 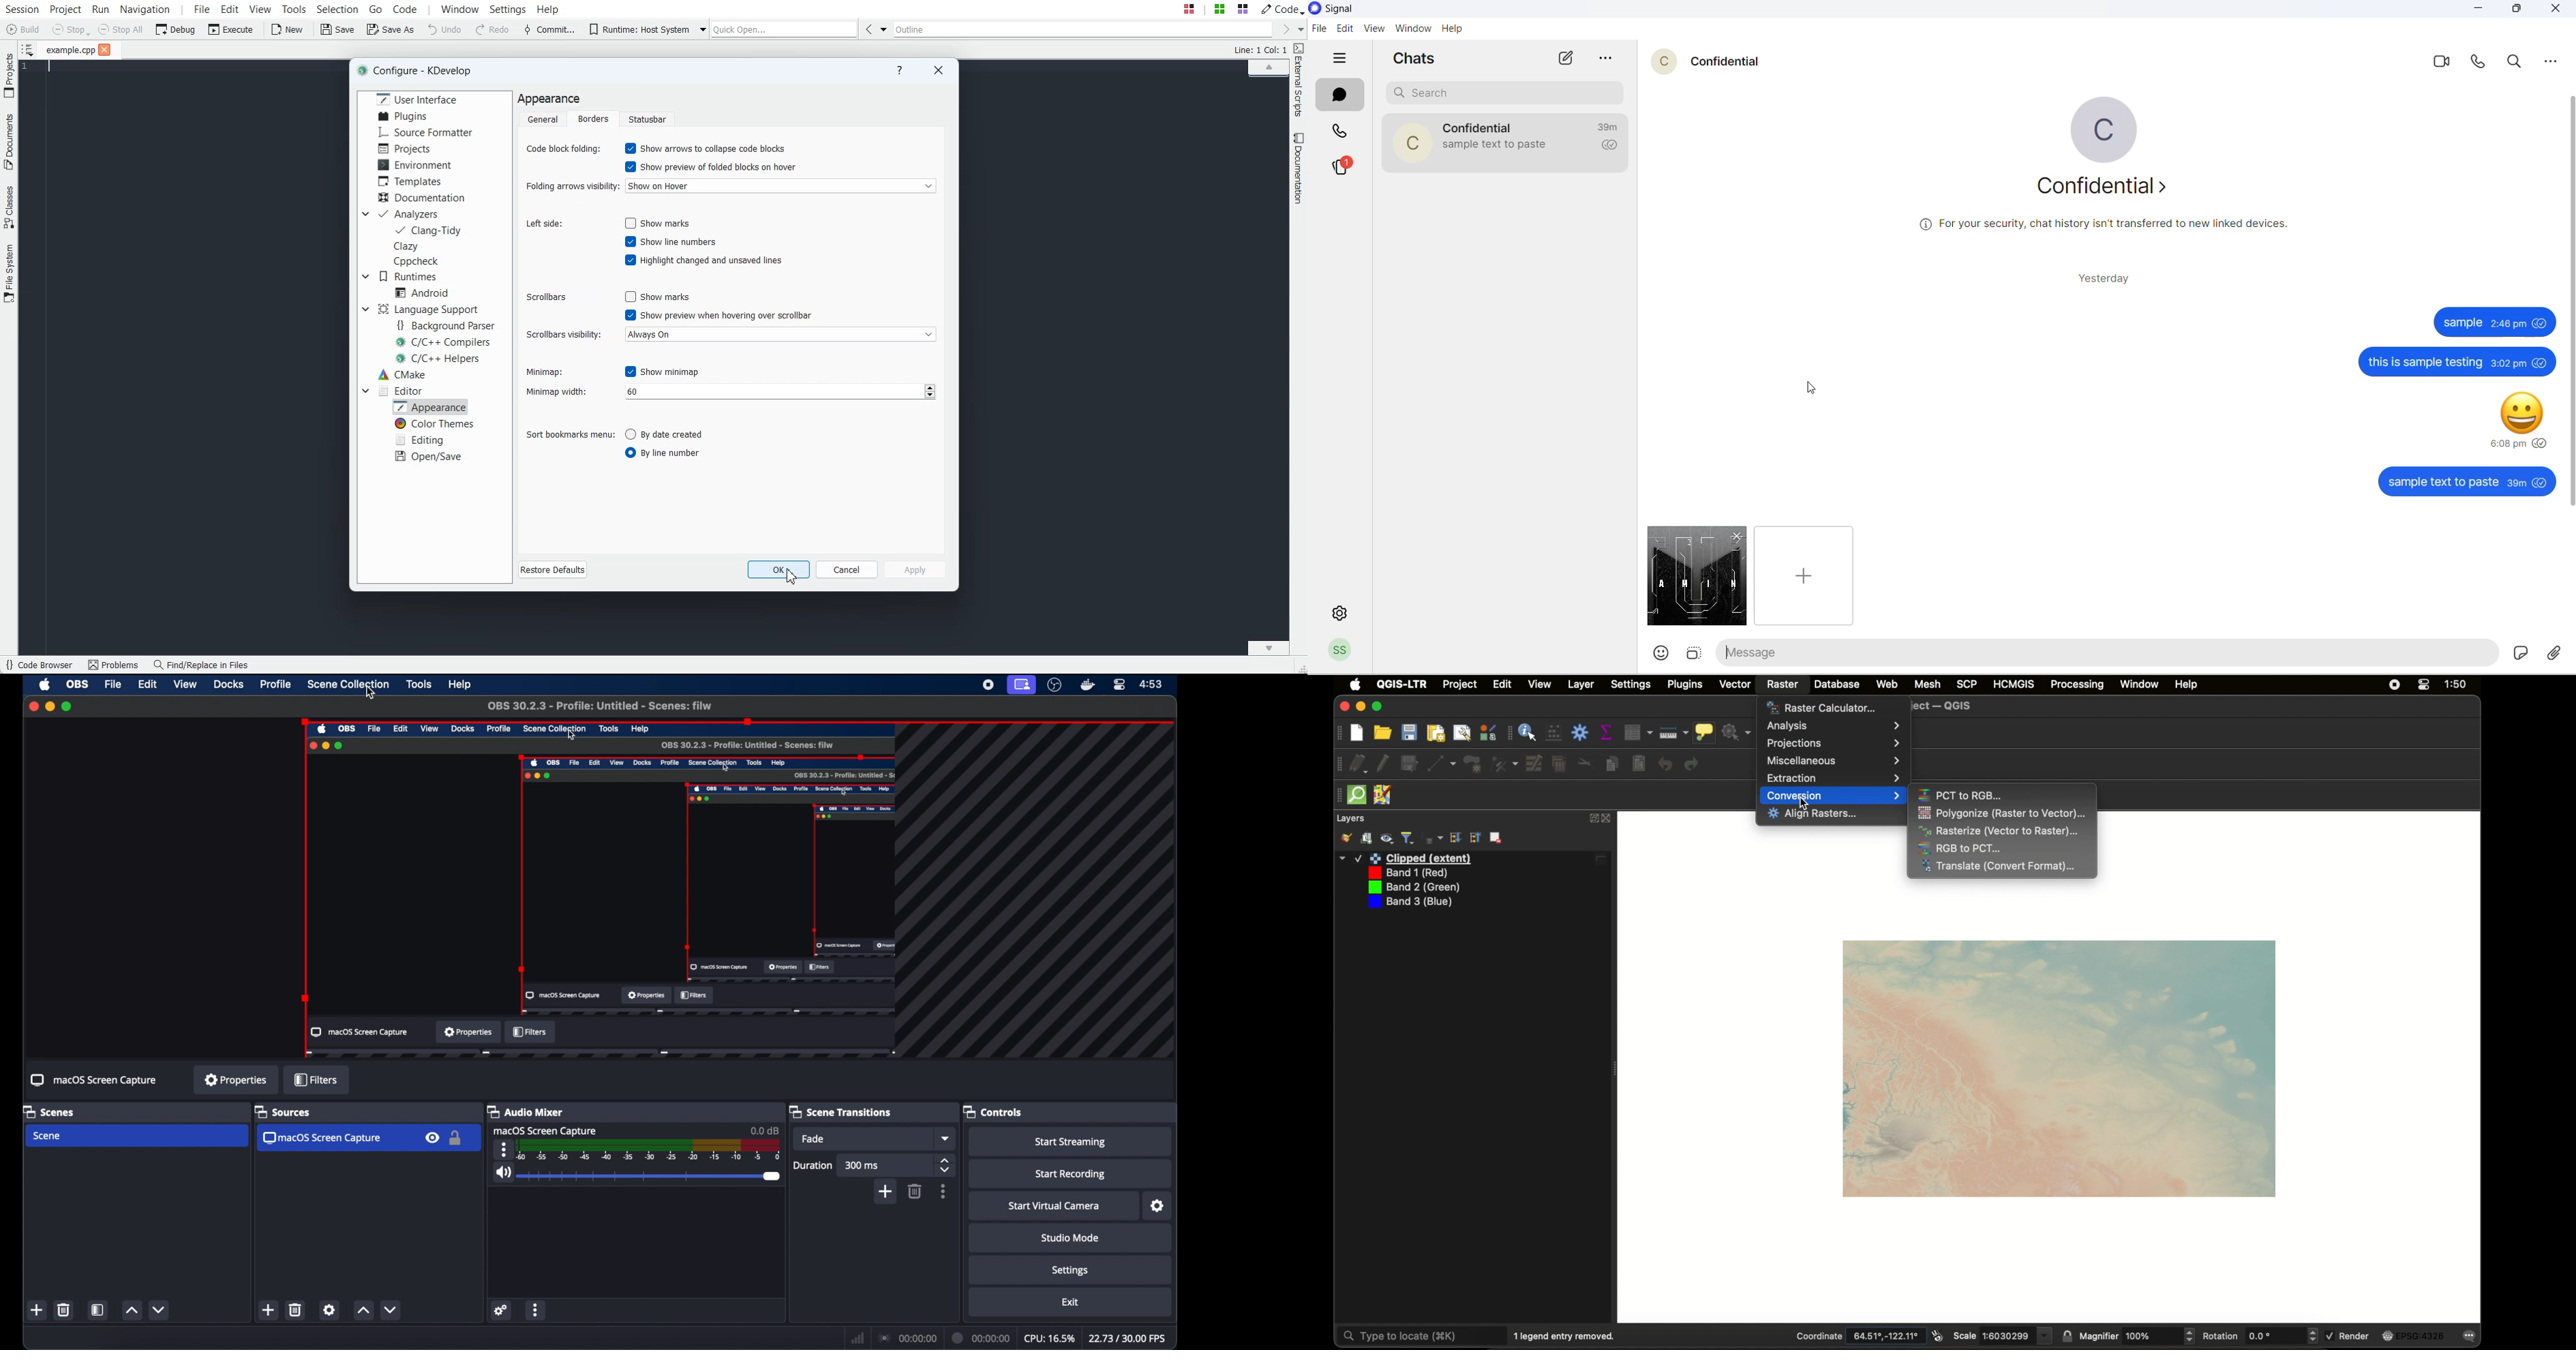 I want to click on Drop down box, so click(x=364, y=310).